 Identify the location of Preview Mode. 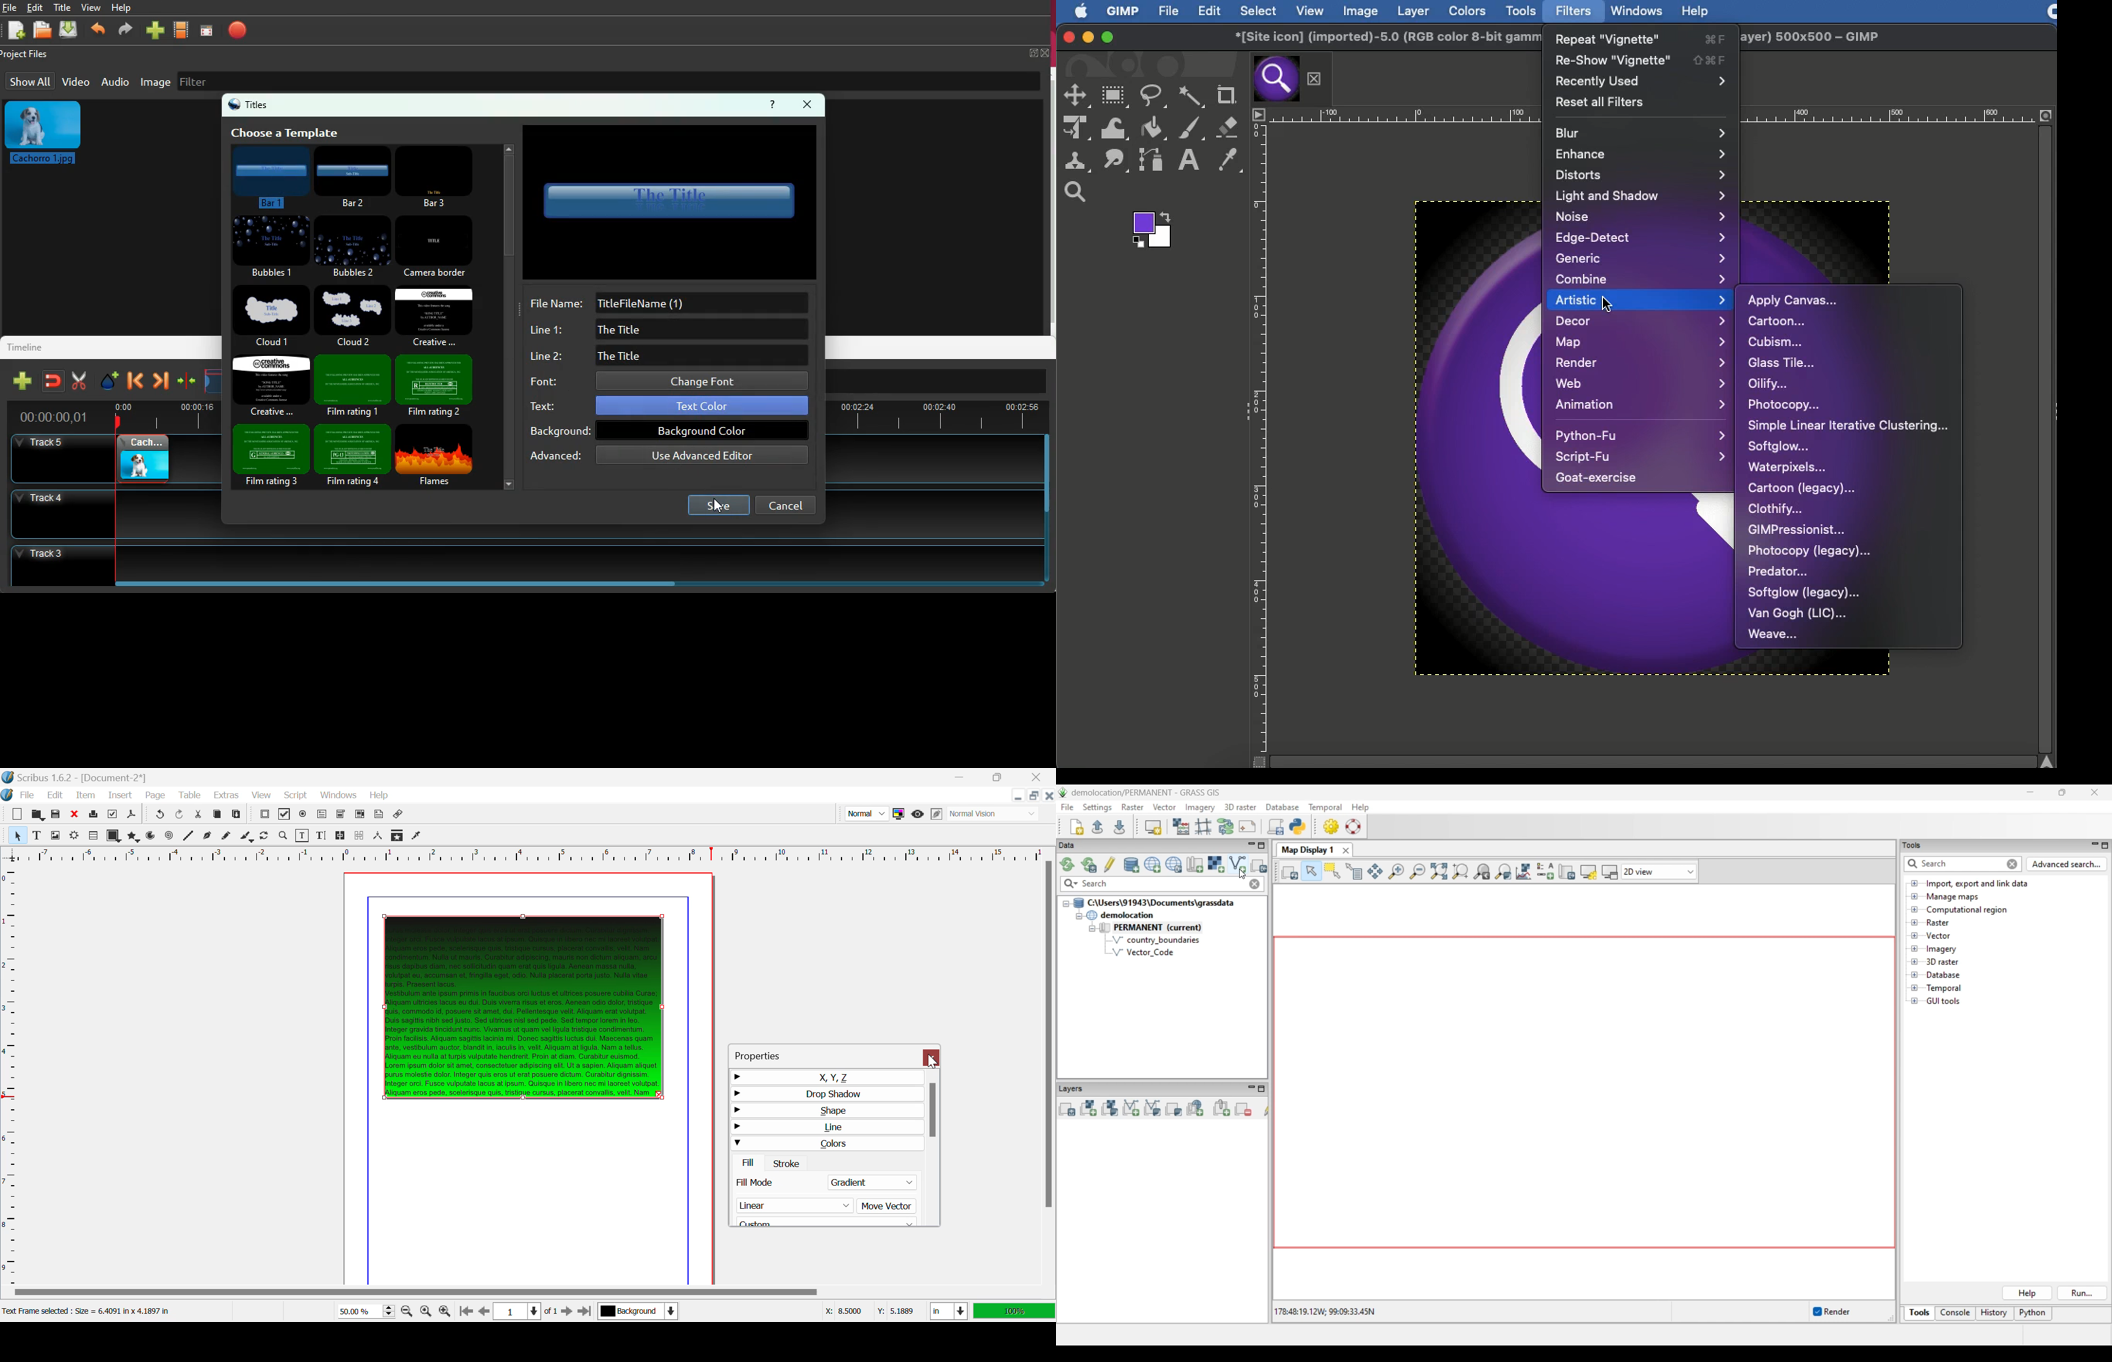
(918, 815).